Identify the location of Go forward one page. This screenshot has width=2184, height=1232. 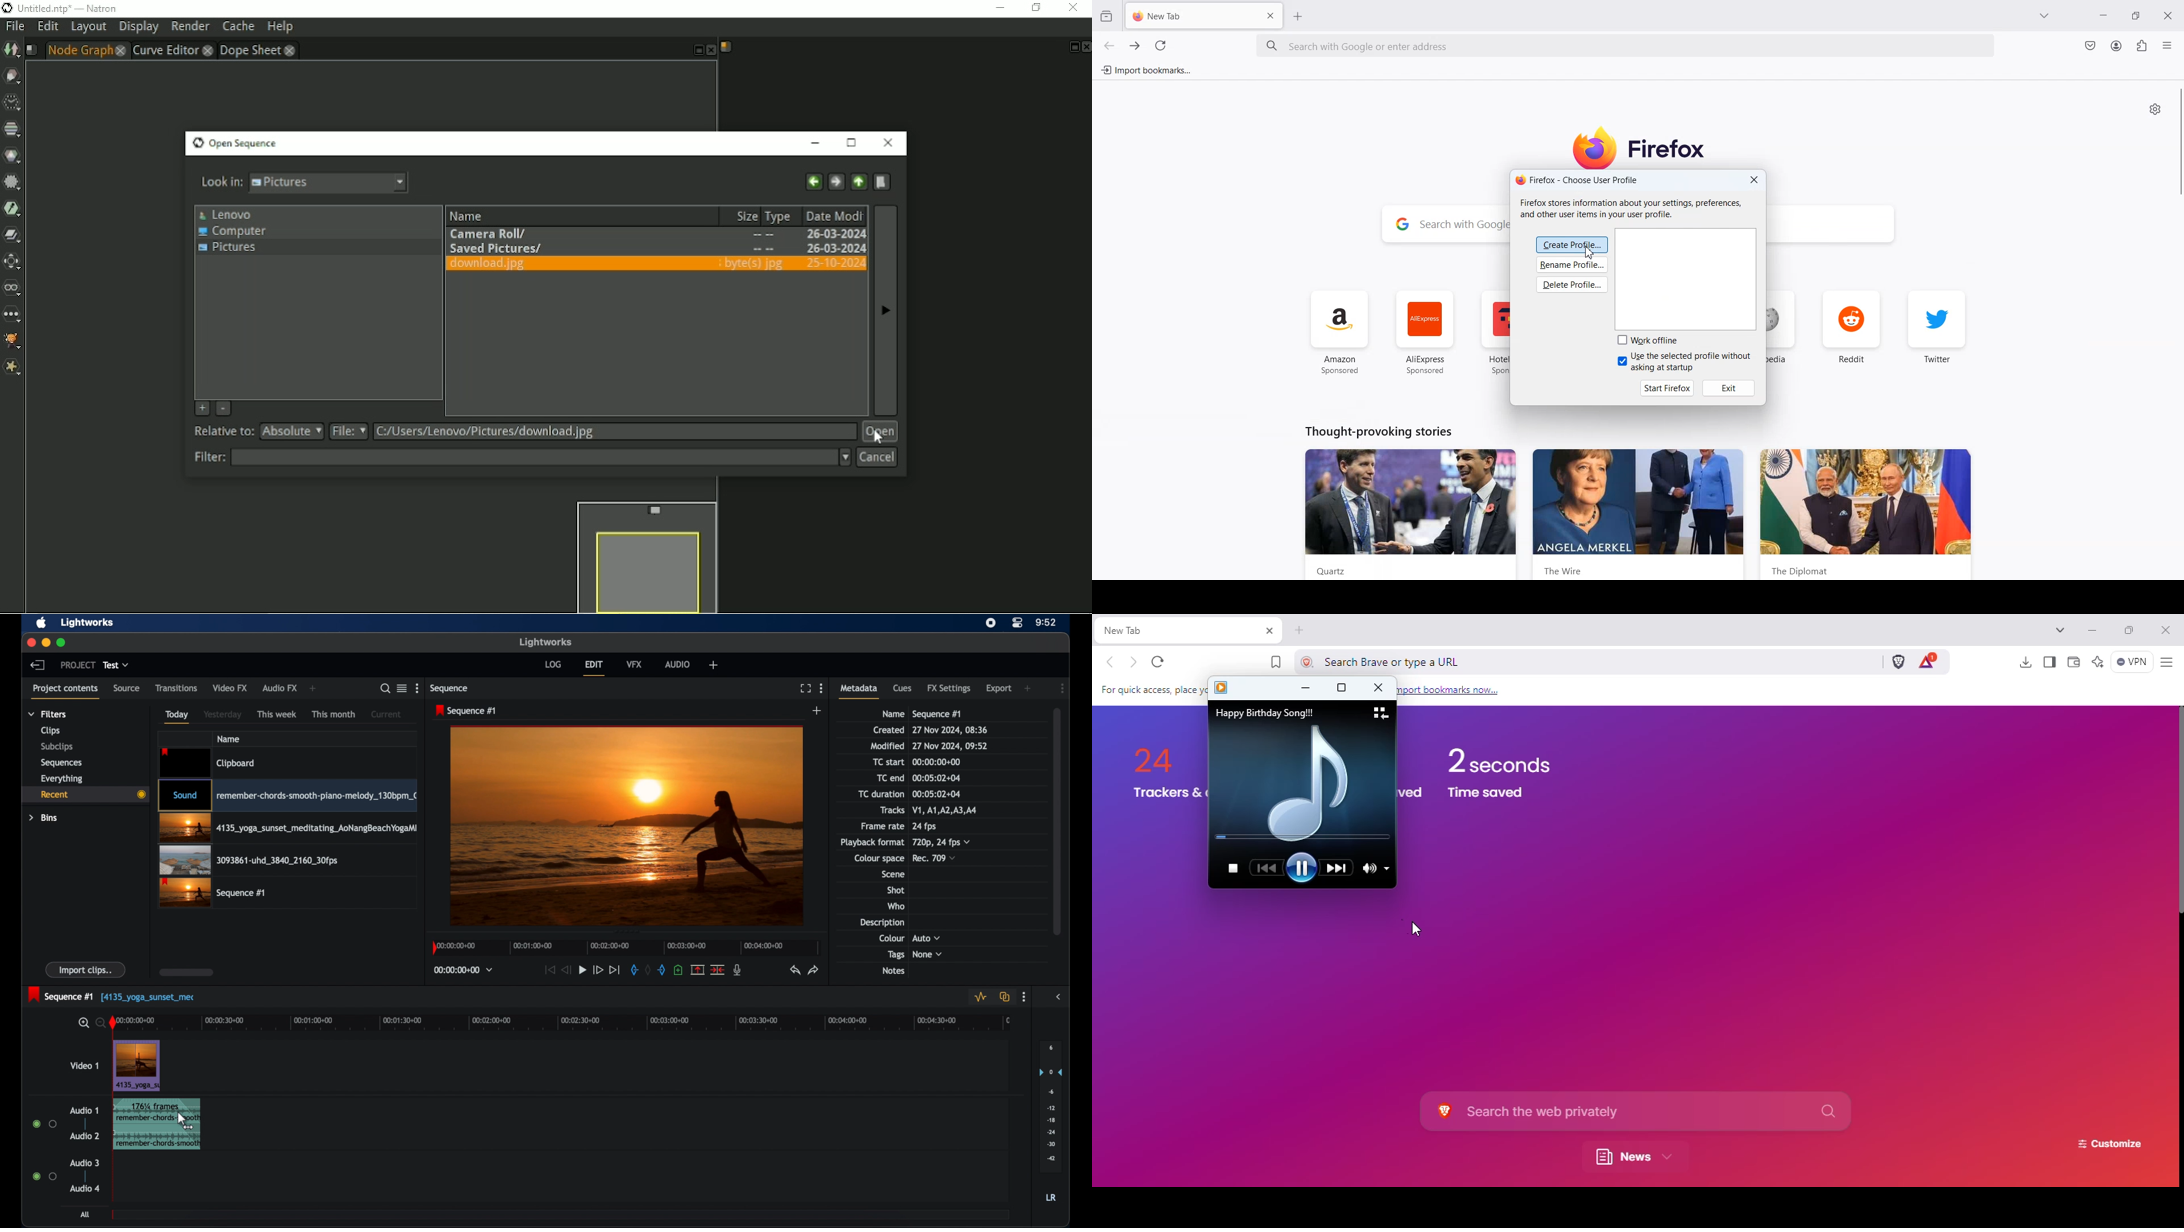
(1134, 46).